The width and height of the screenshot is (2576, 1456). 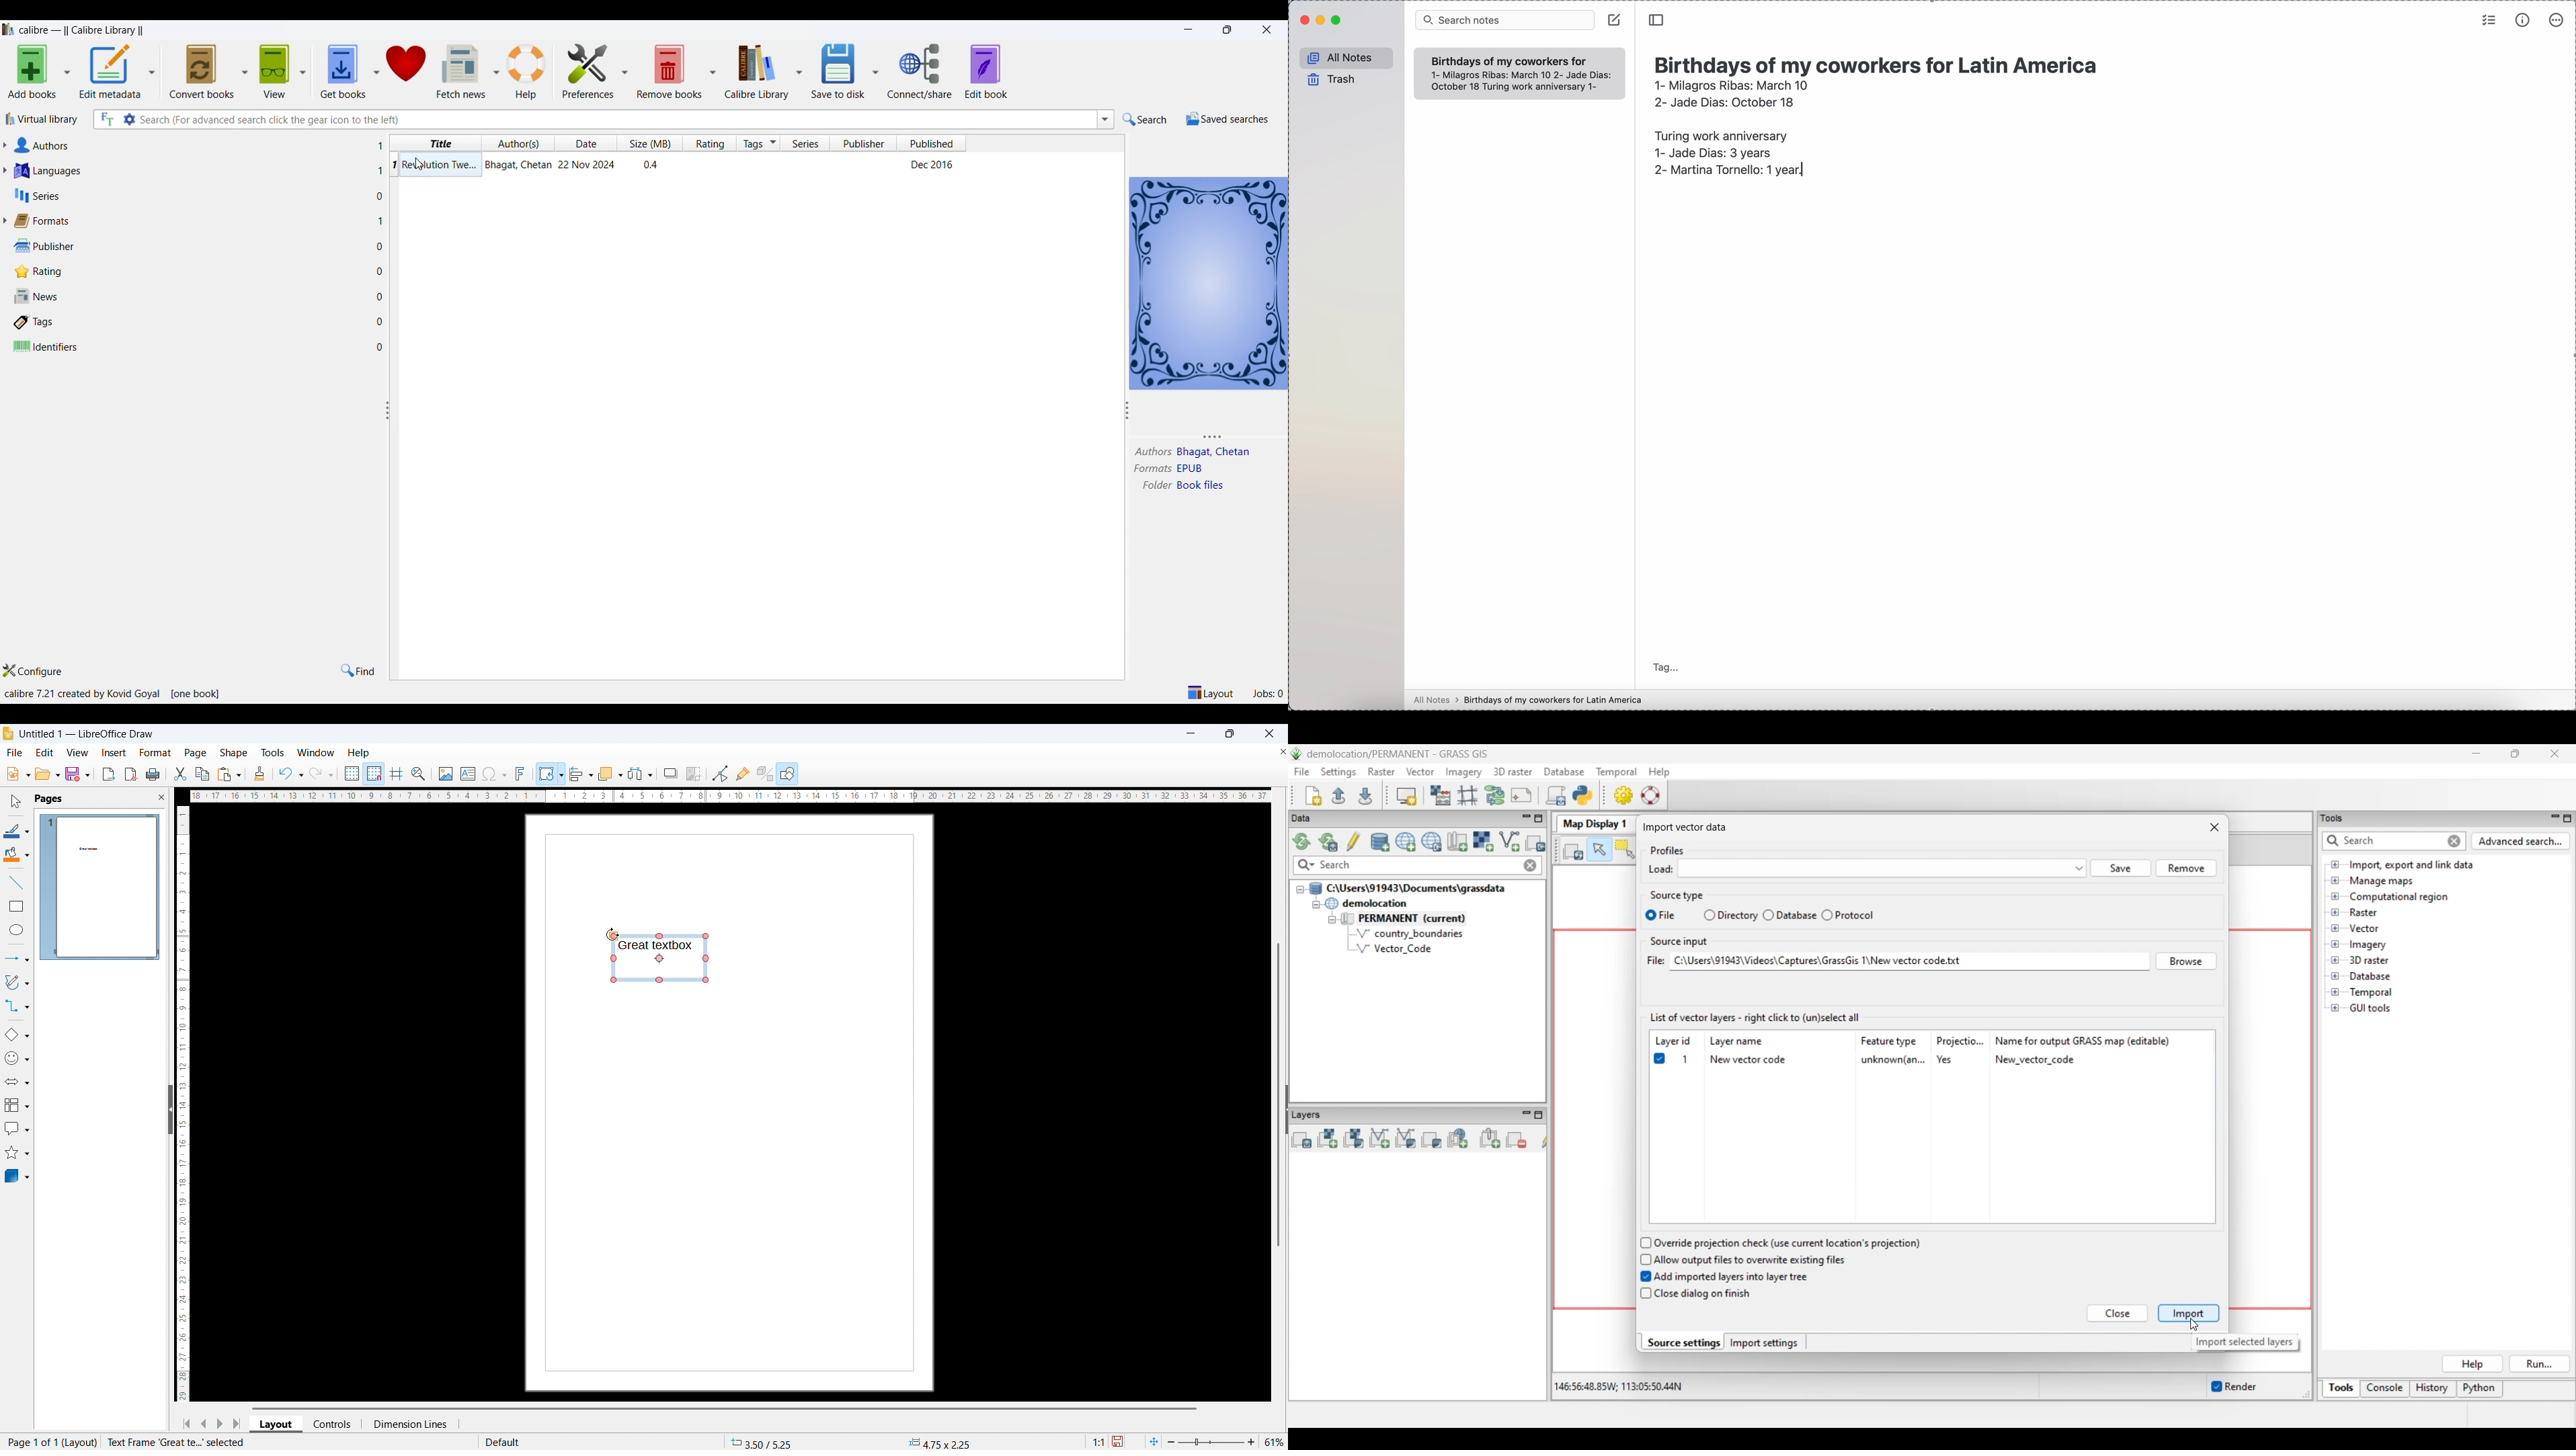 What do you see at coordinates (1731, 171) in the screenshot?
I see `2- Martina Tornello: 1 year.` at bounding box center [1731, 171].